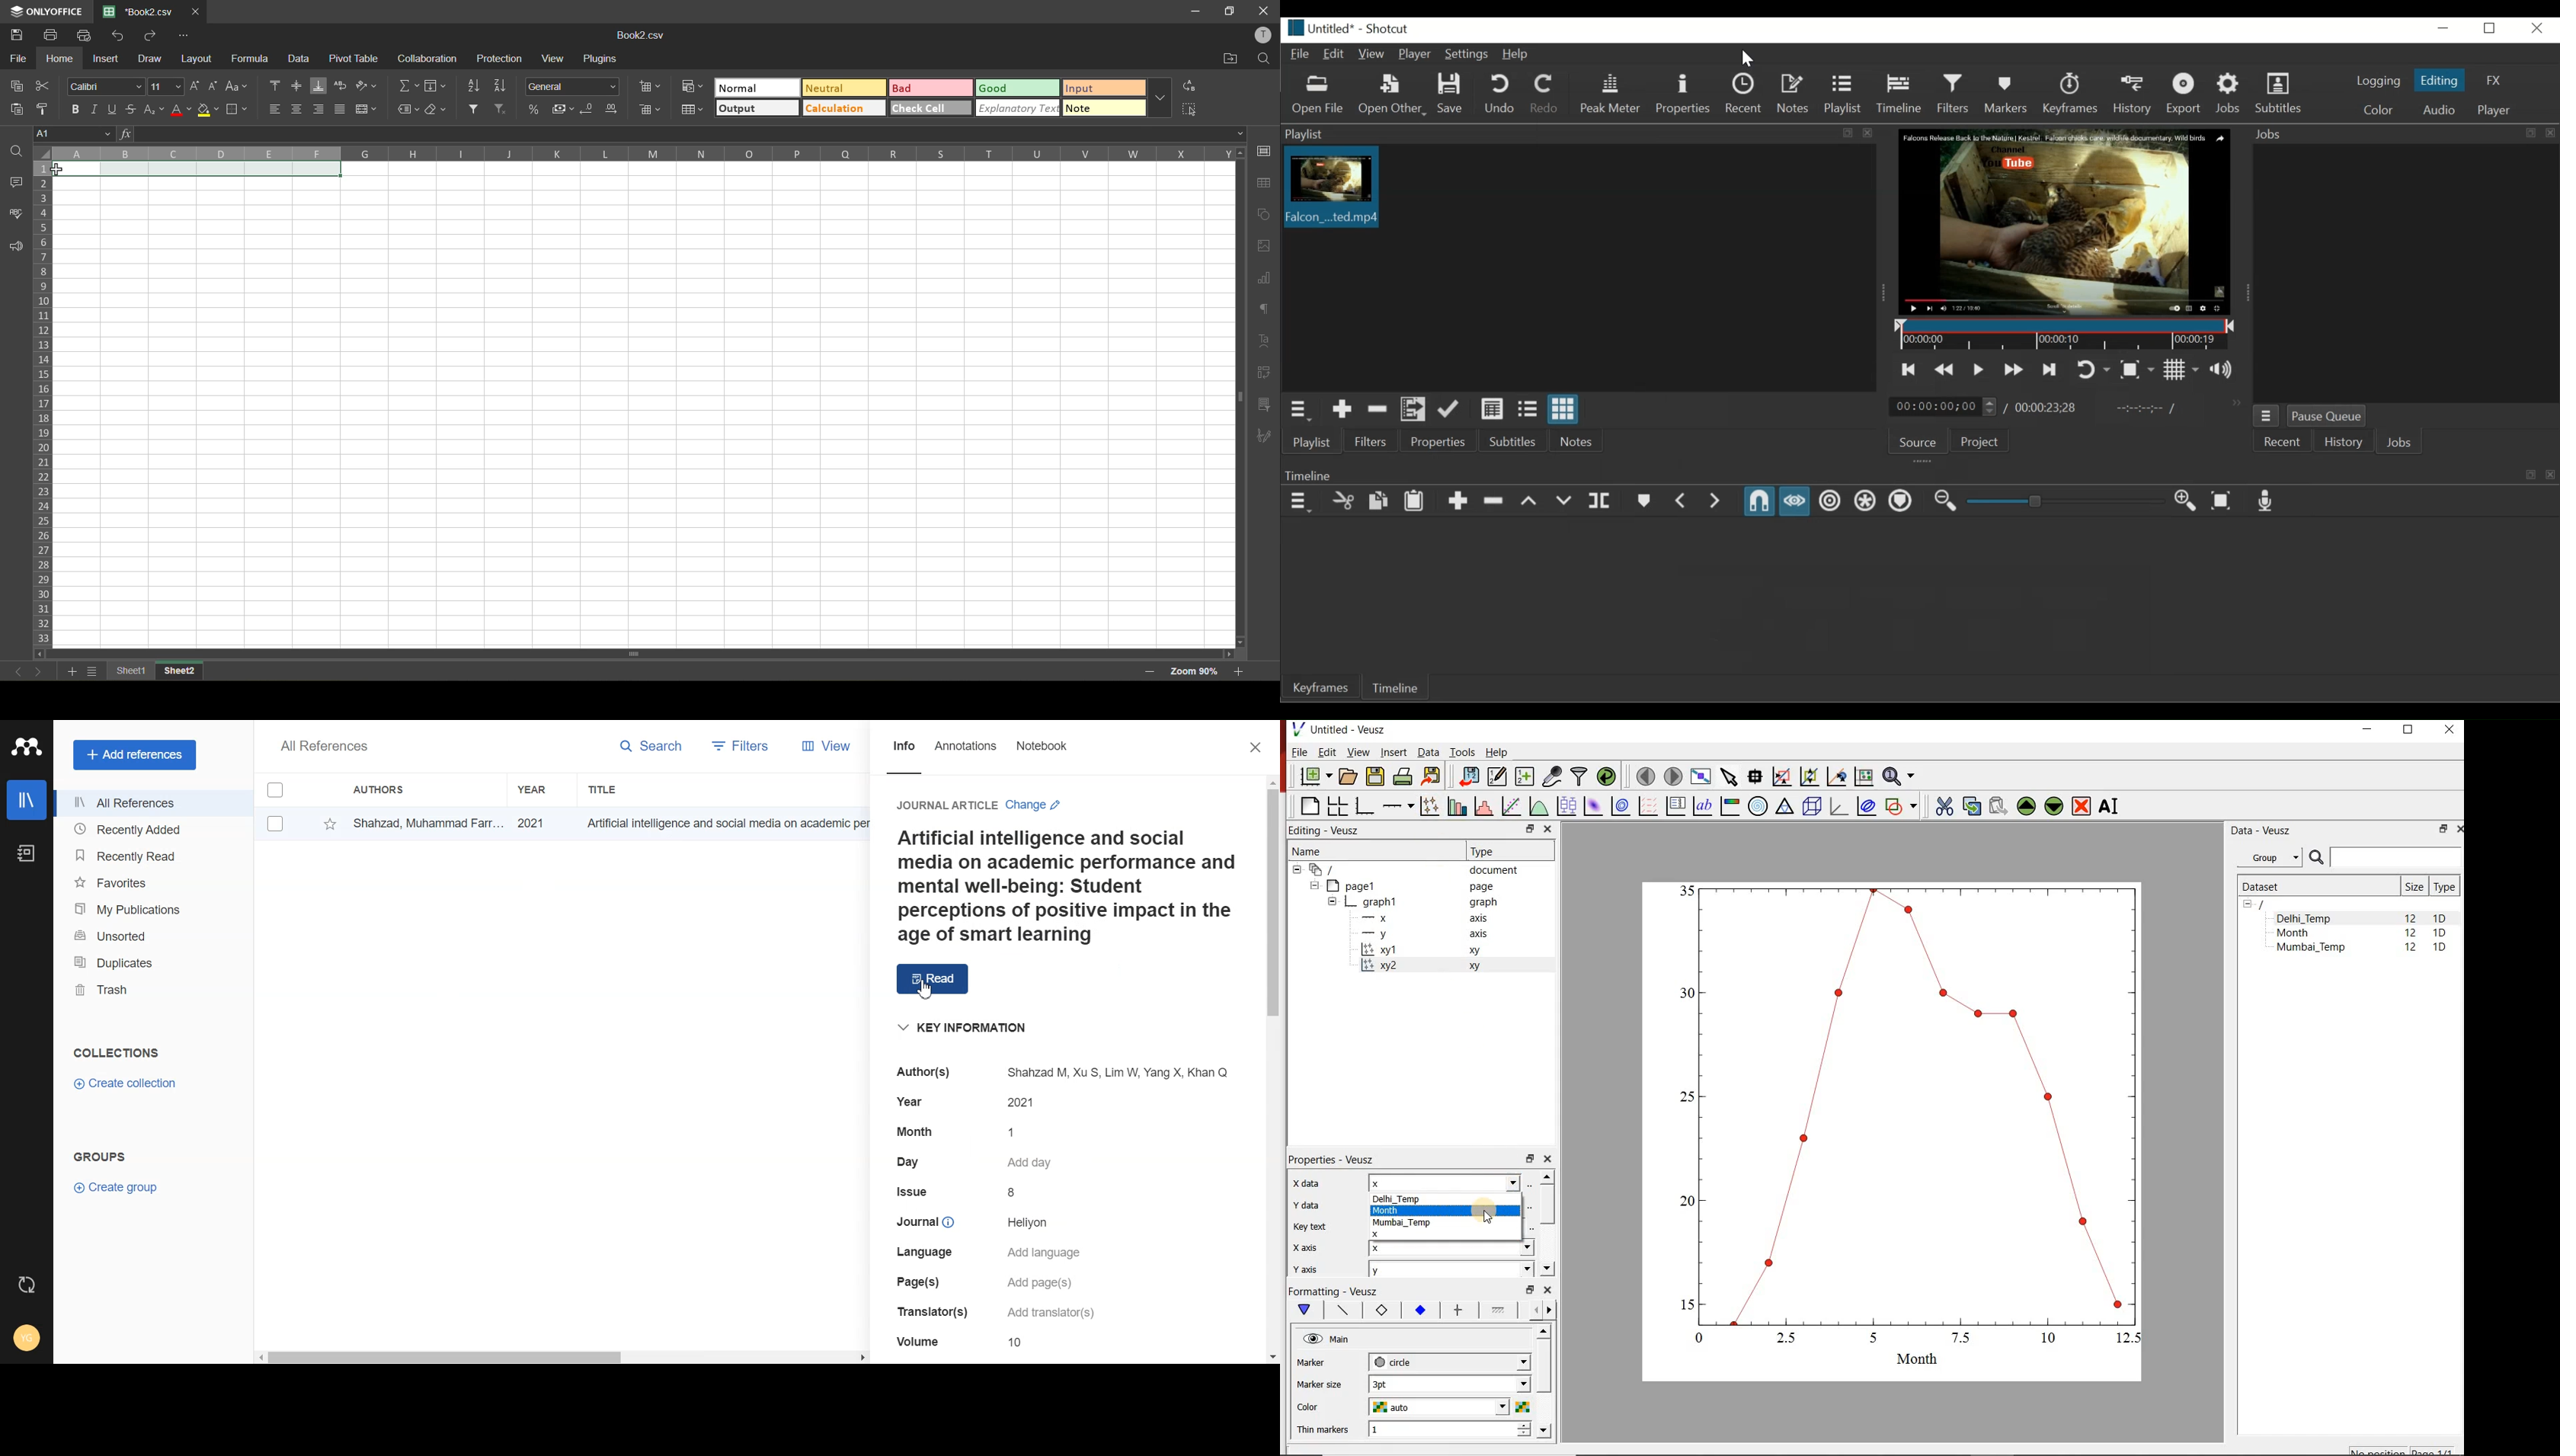  Describe the element at coordinates (1104, 109) in the screenshot. I see `note` at that location.